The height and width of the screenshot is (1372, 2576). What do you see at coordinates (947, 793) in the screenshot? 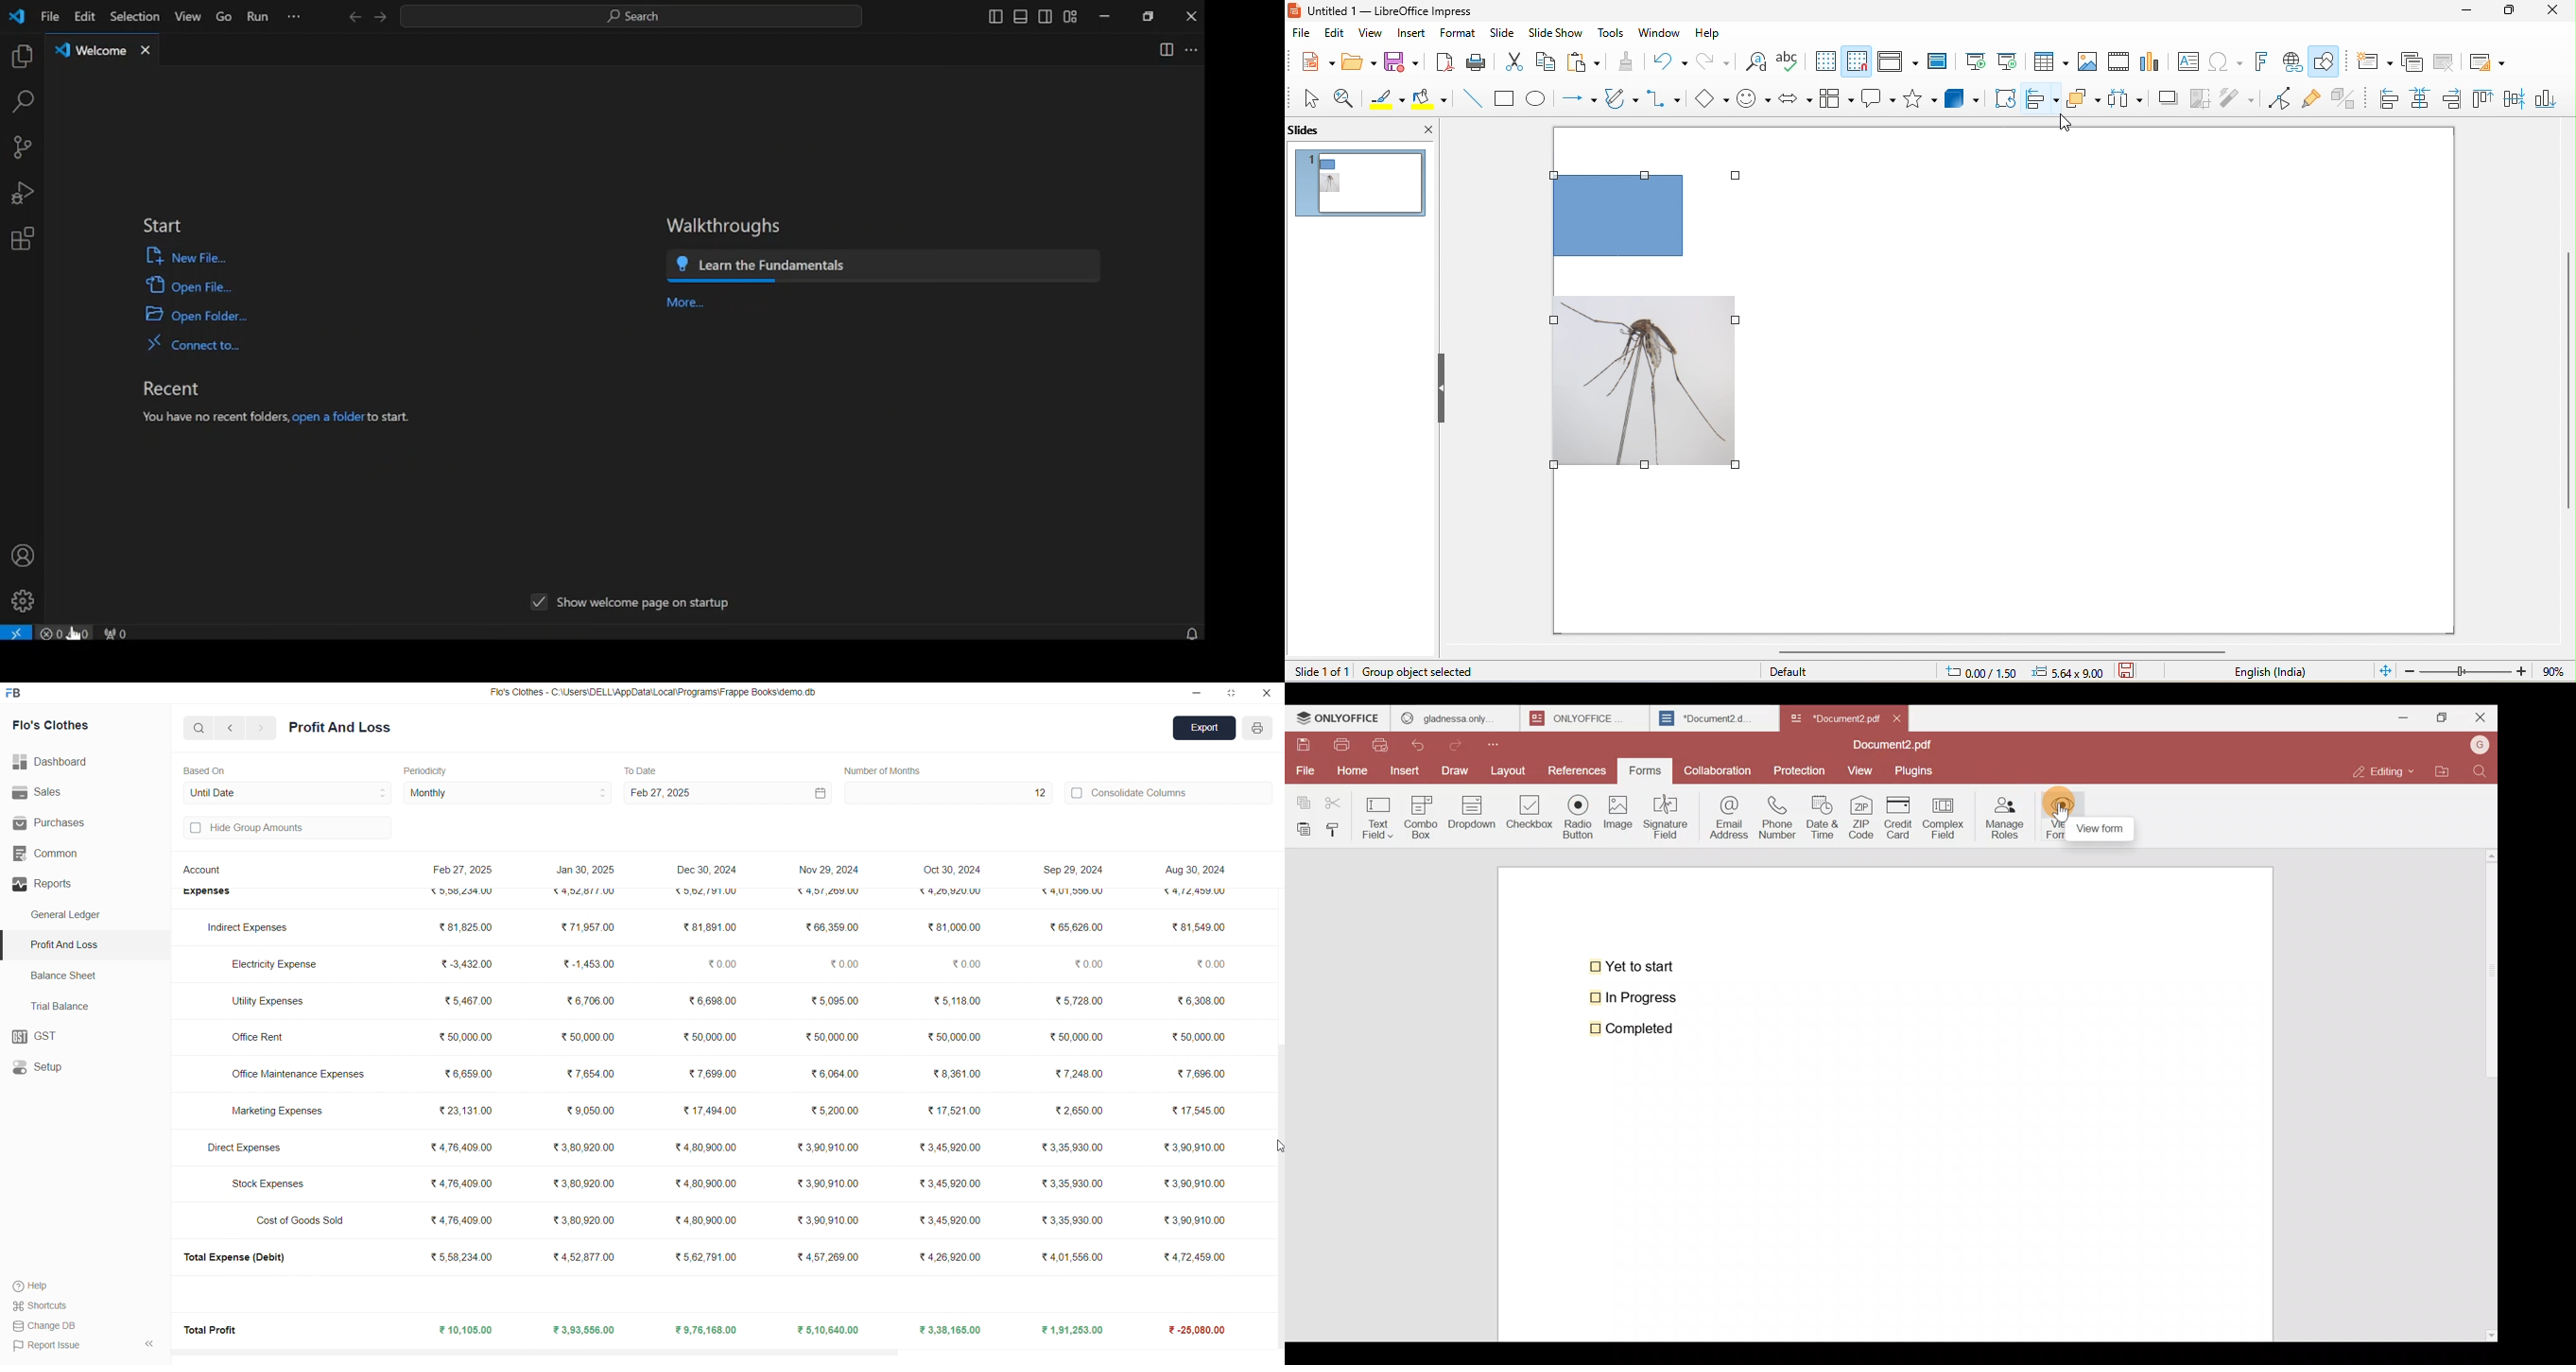
I see `12` at bounding box center [947, 793].